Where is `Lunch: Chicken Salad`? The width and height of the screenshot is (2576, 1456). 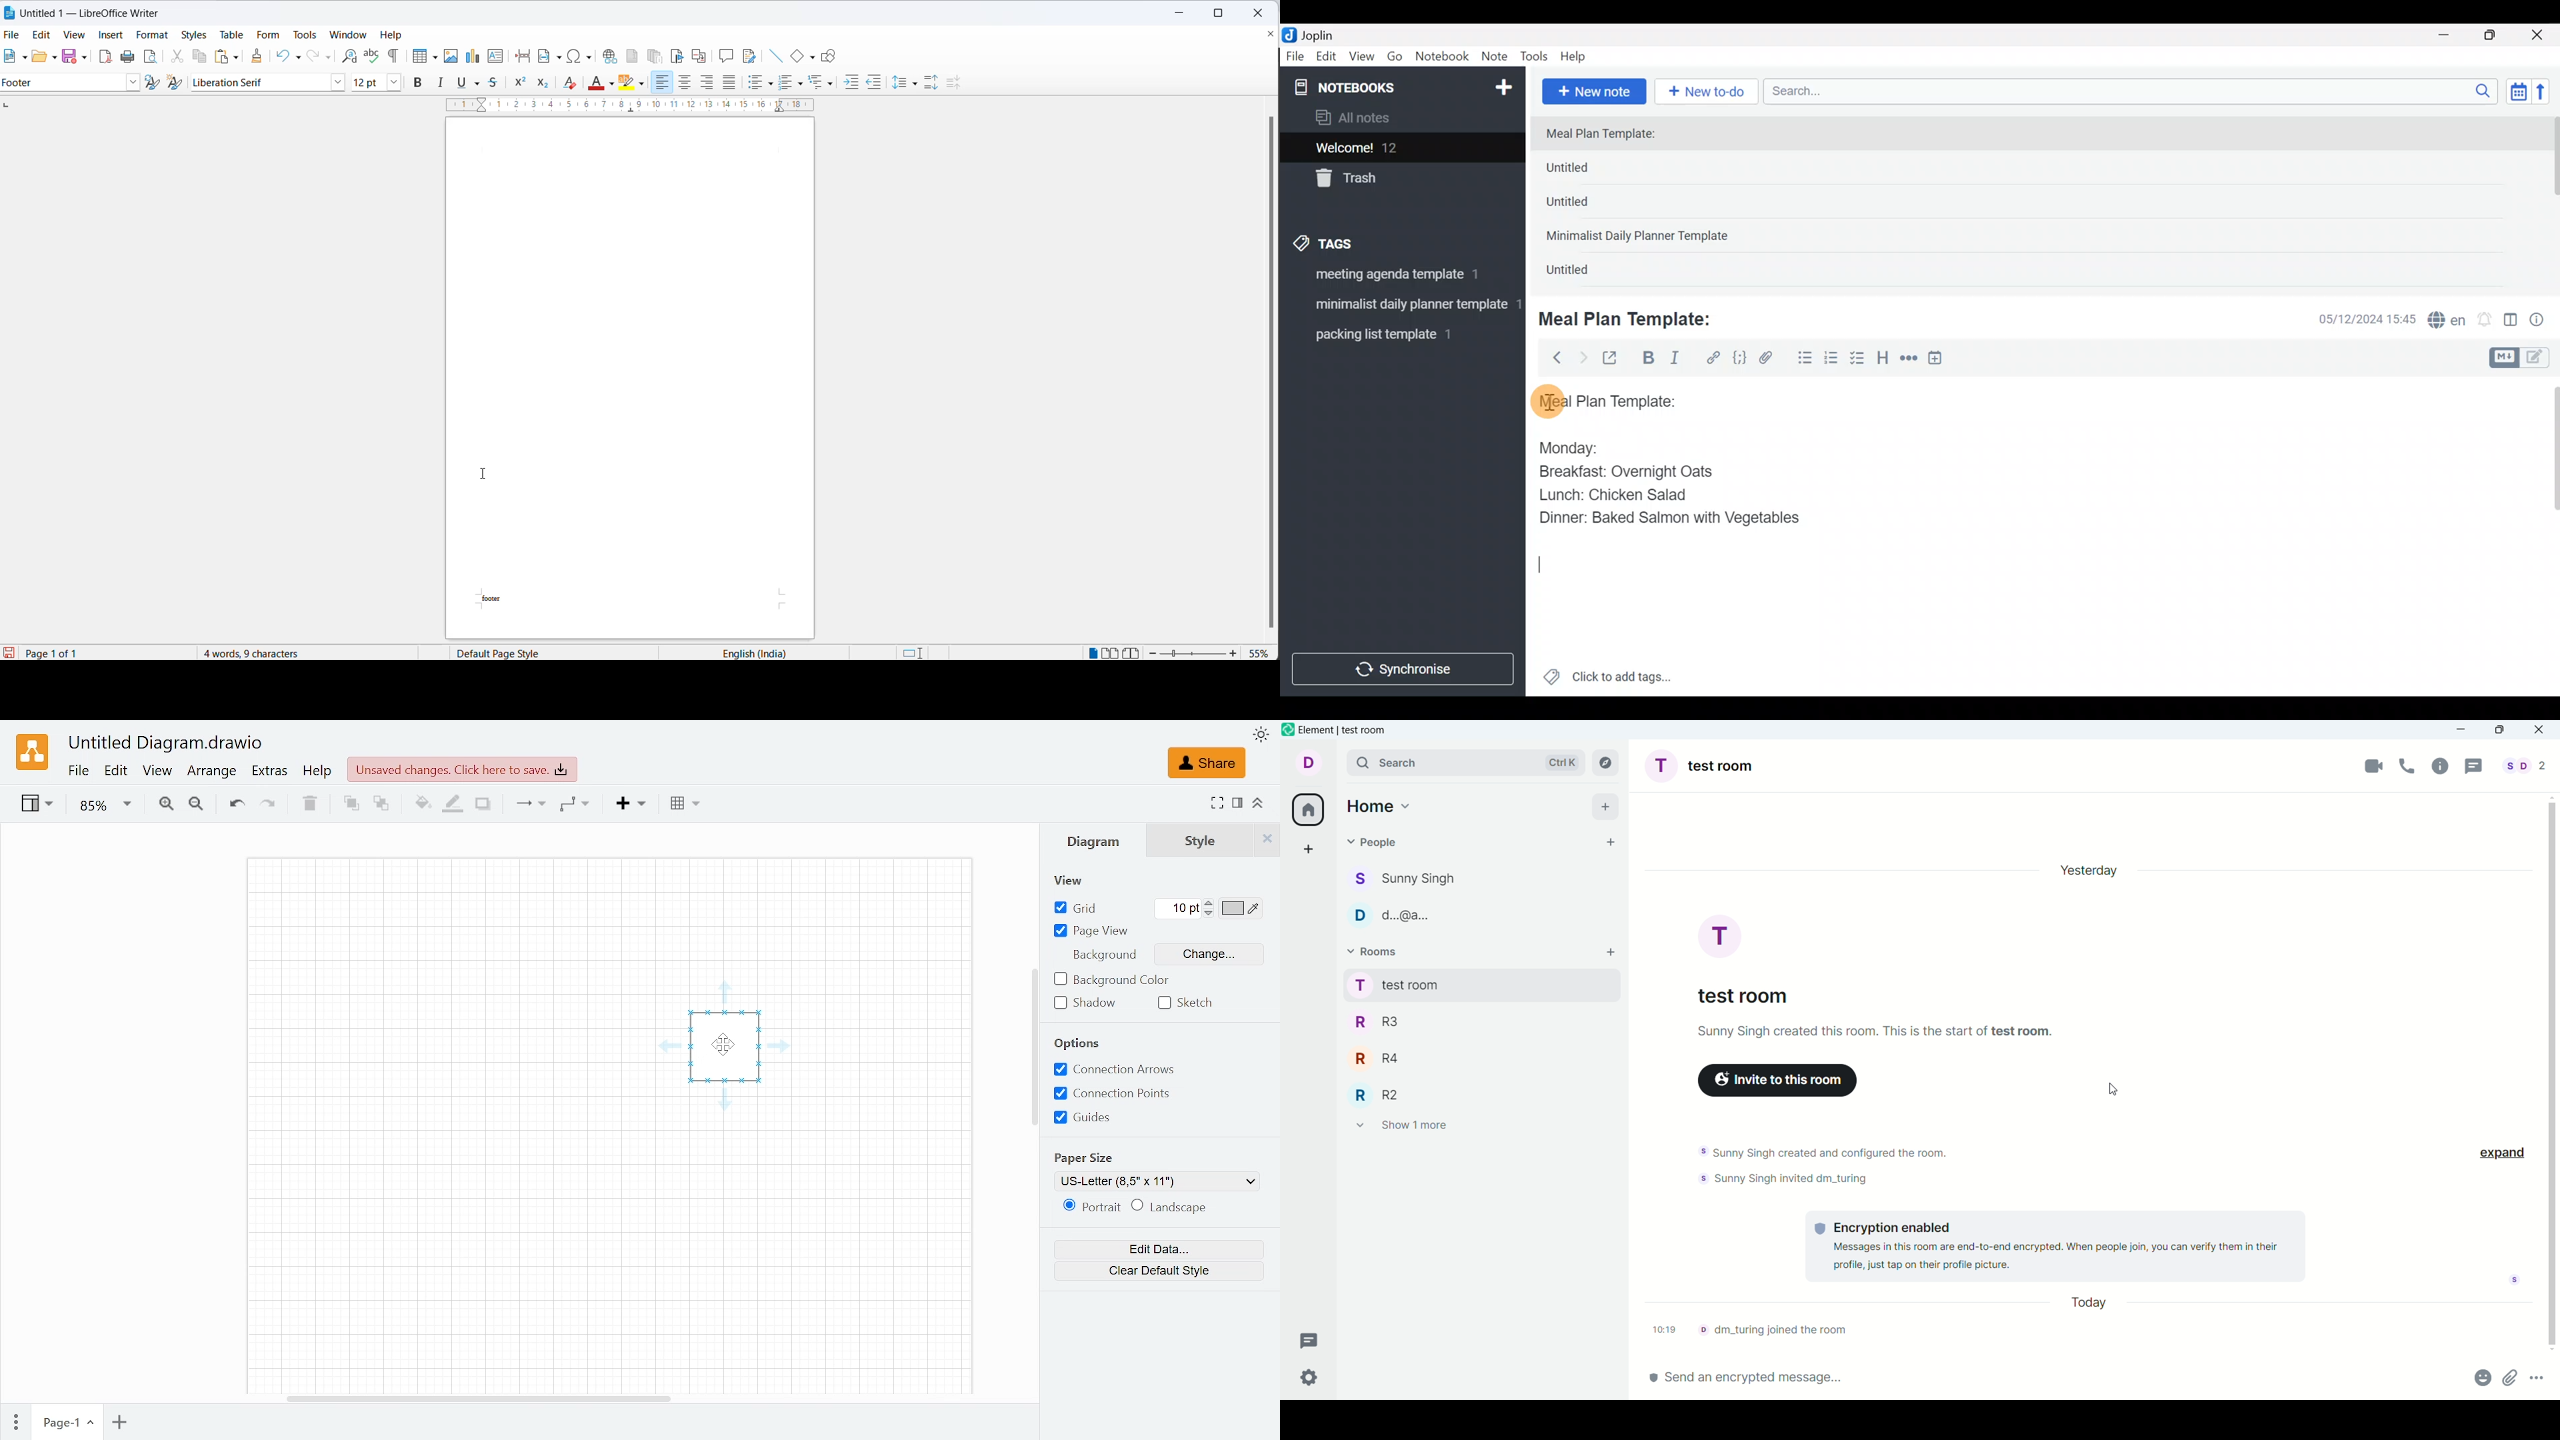 Lunch: Chicken Salad is located at coordinates (1611, 495).